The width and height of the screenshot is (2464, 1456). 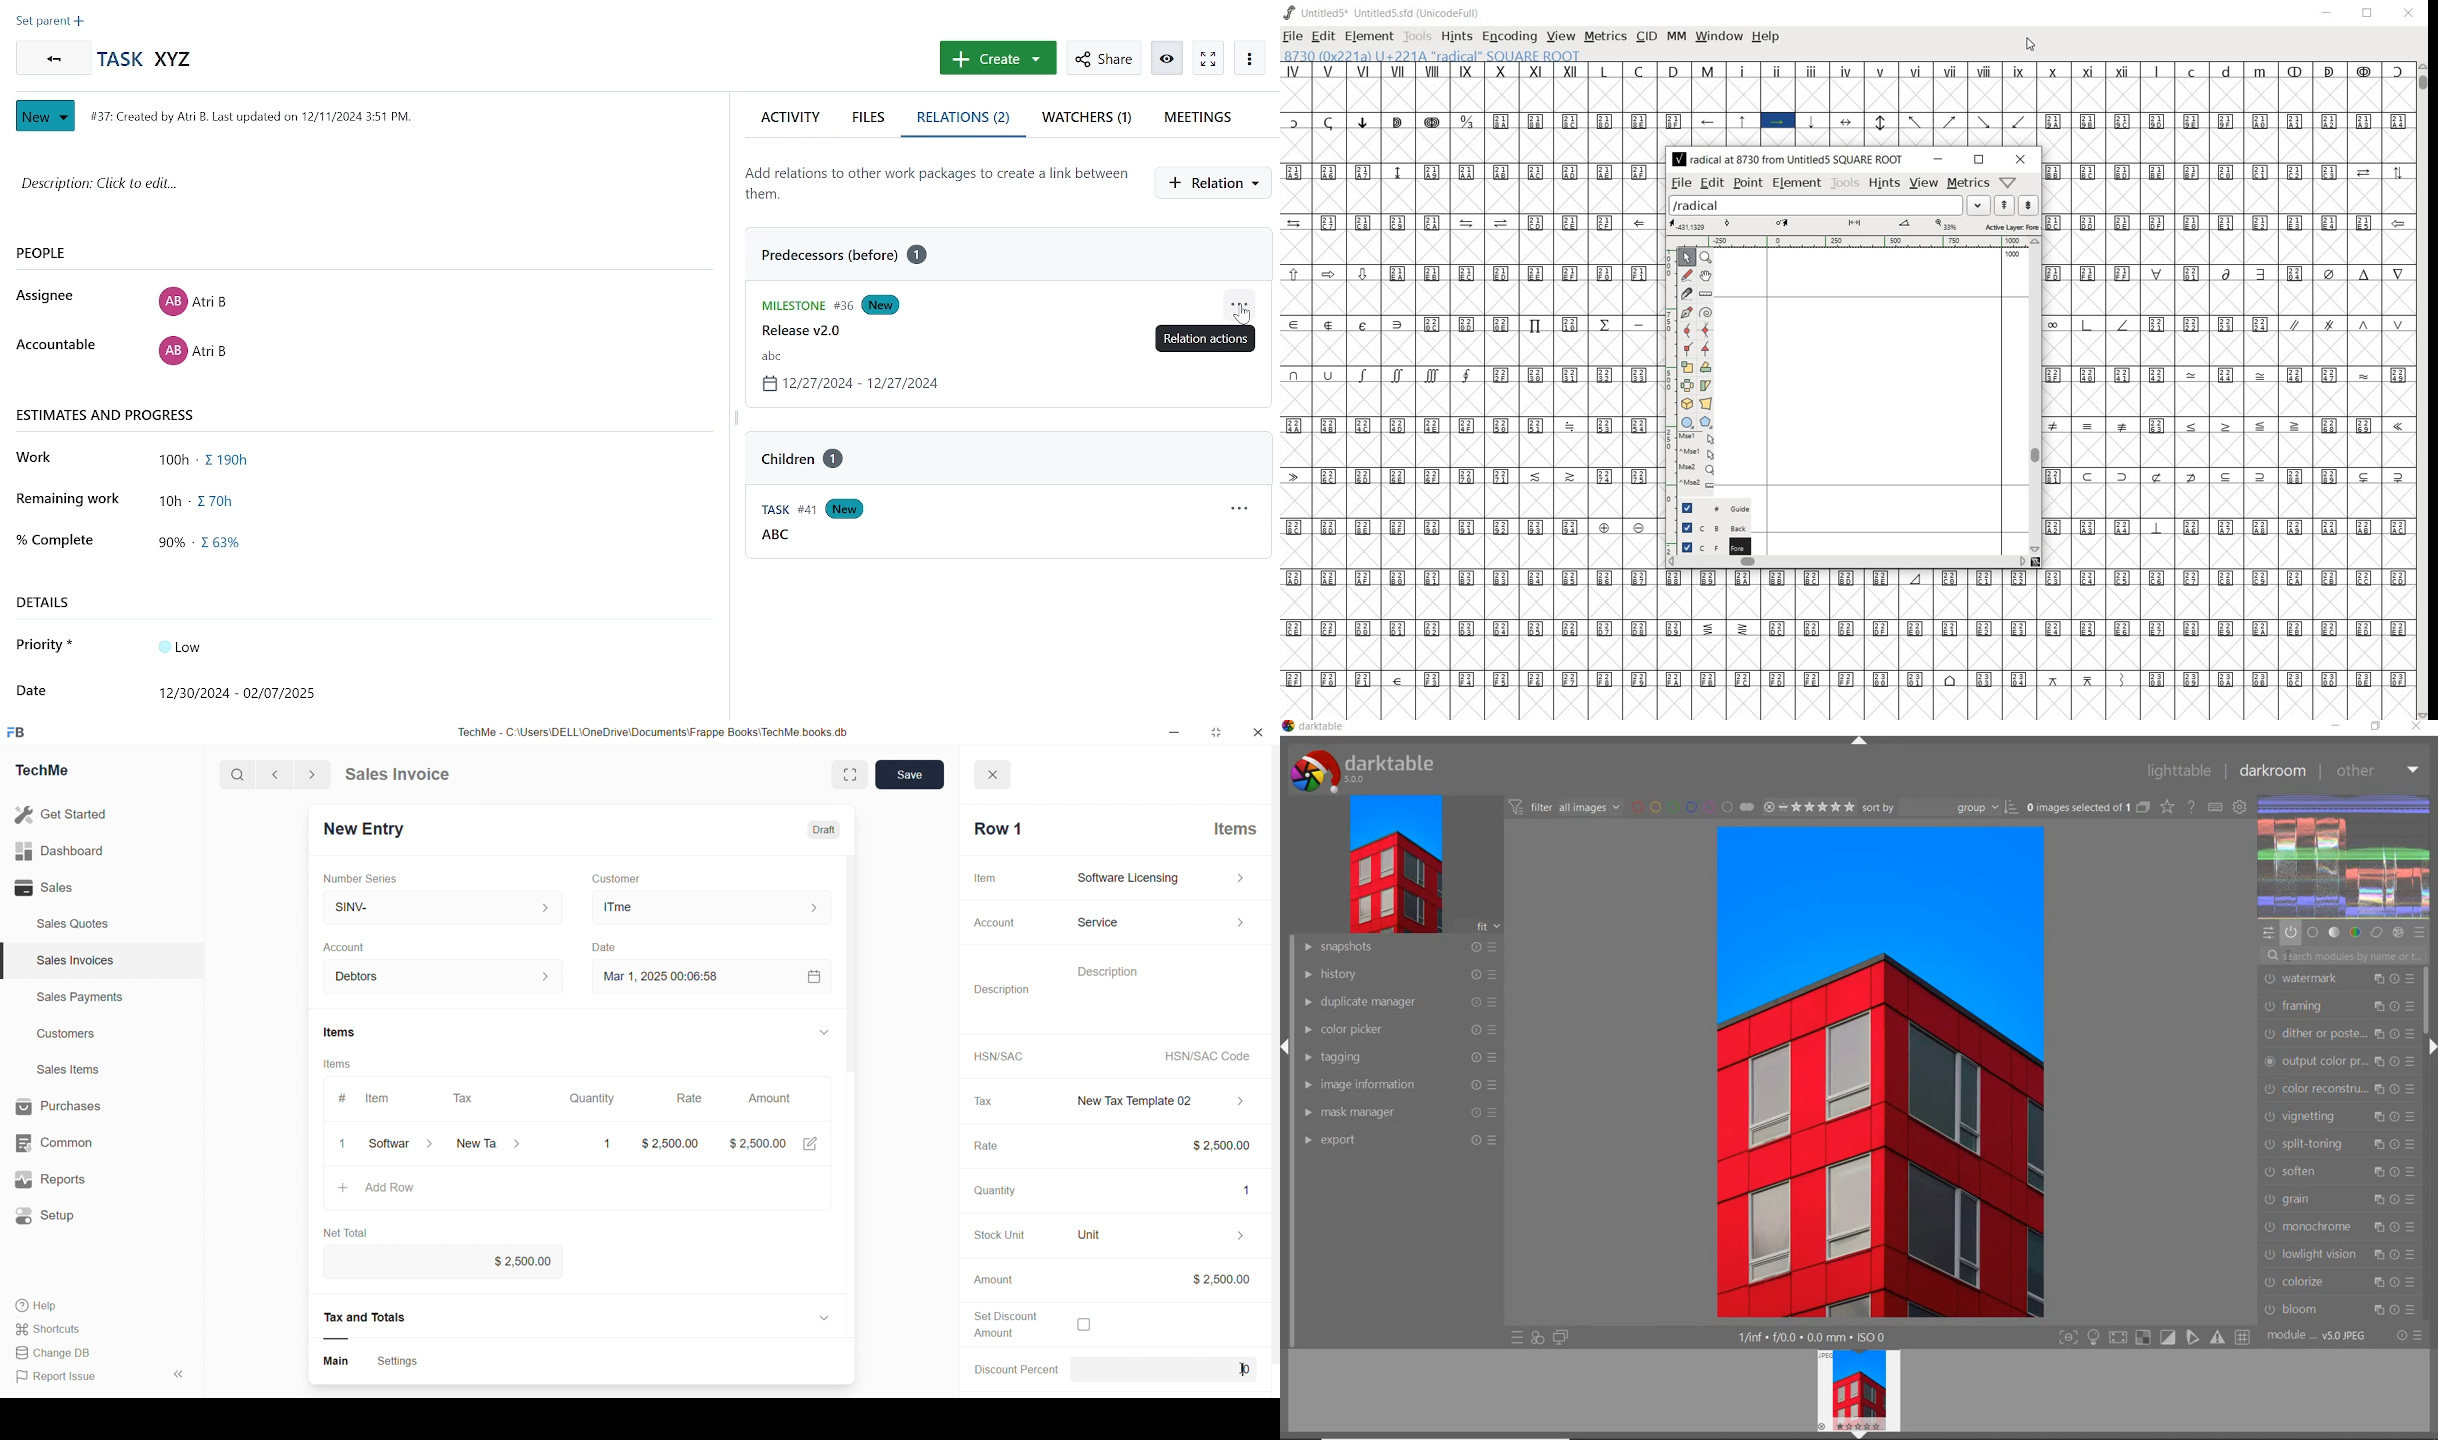 What do you see at coordinates (1261, 735) in the screenshot?
I see `Close` at bounding box center [1261, 735].